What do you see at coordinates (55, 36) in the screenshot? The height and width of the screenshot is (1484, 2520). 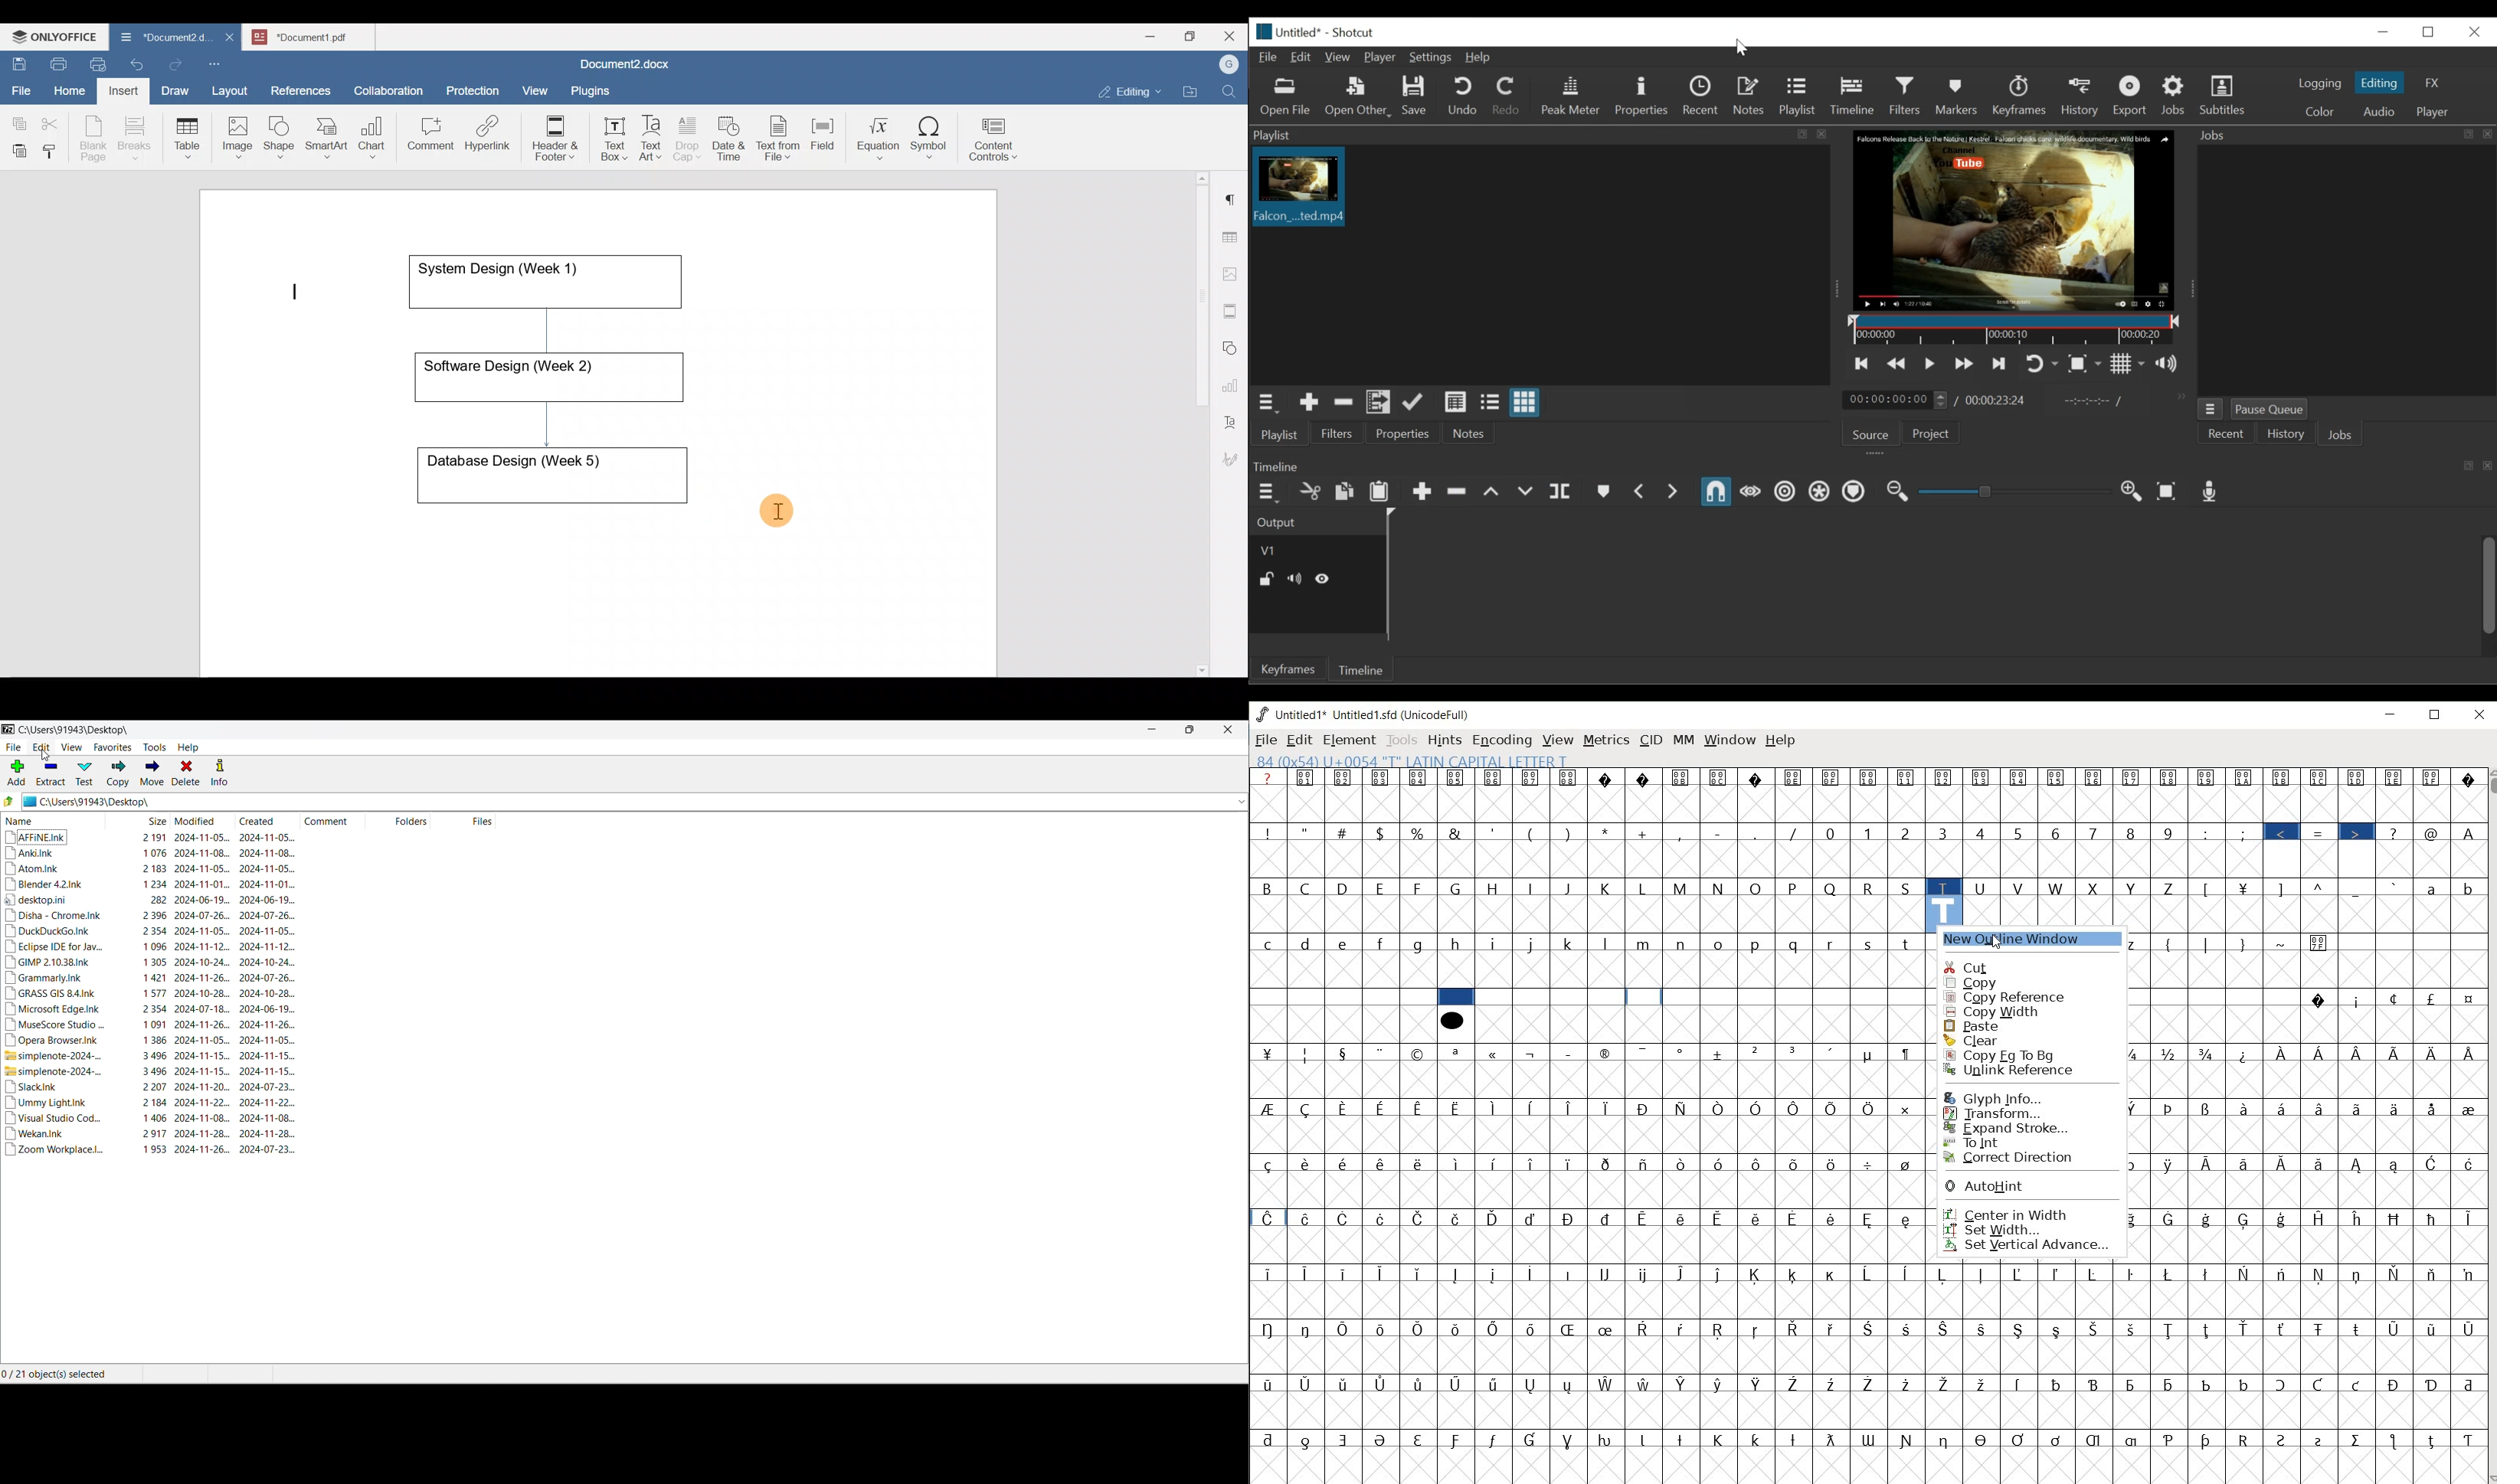 I see `ONLYOFFICE` at bounding box center [55, 36].